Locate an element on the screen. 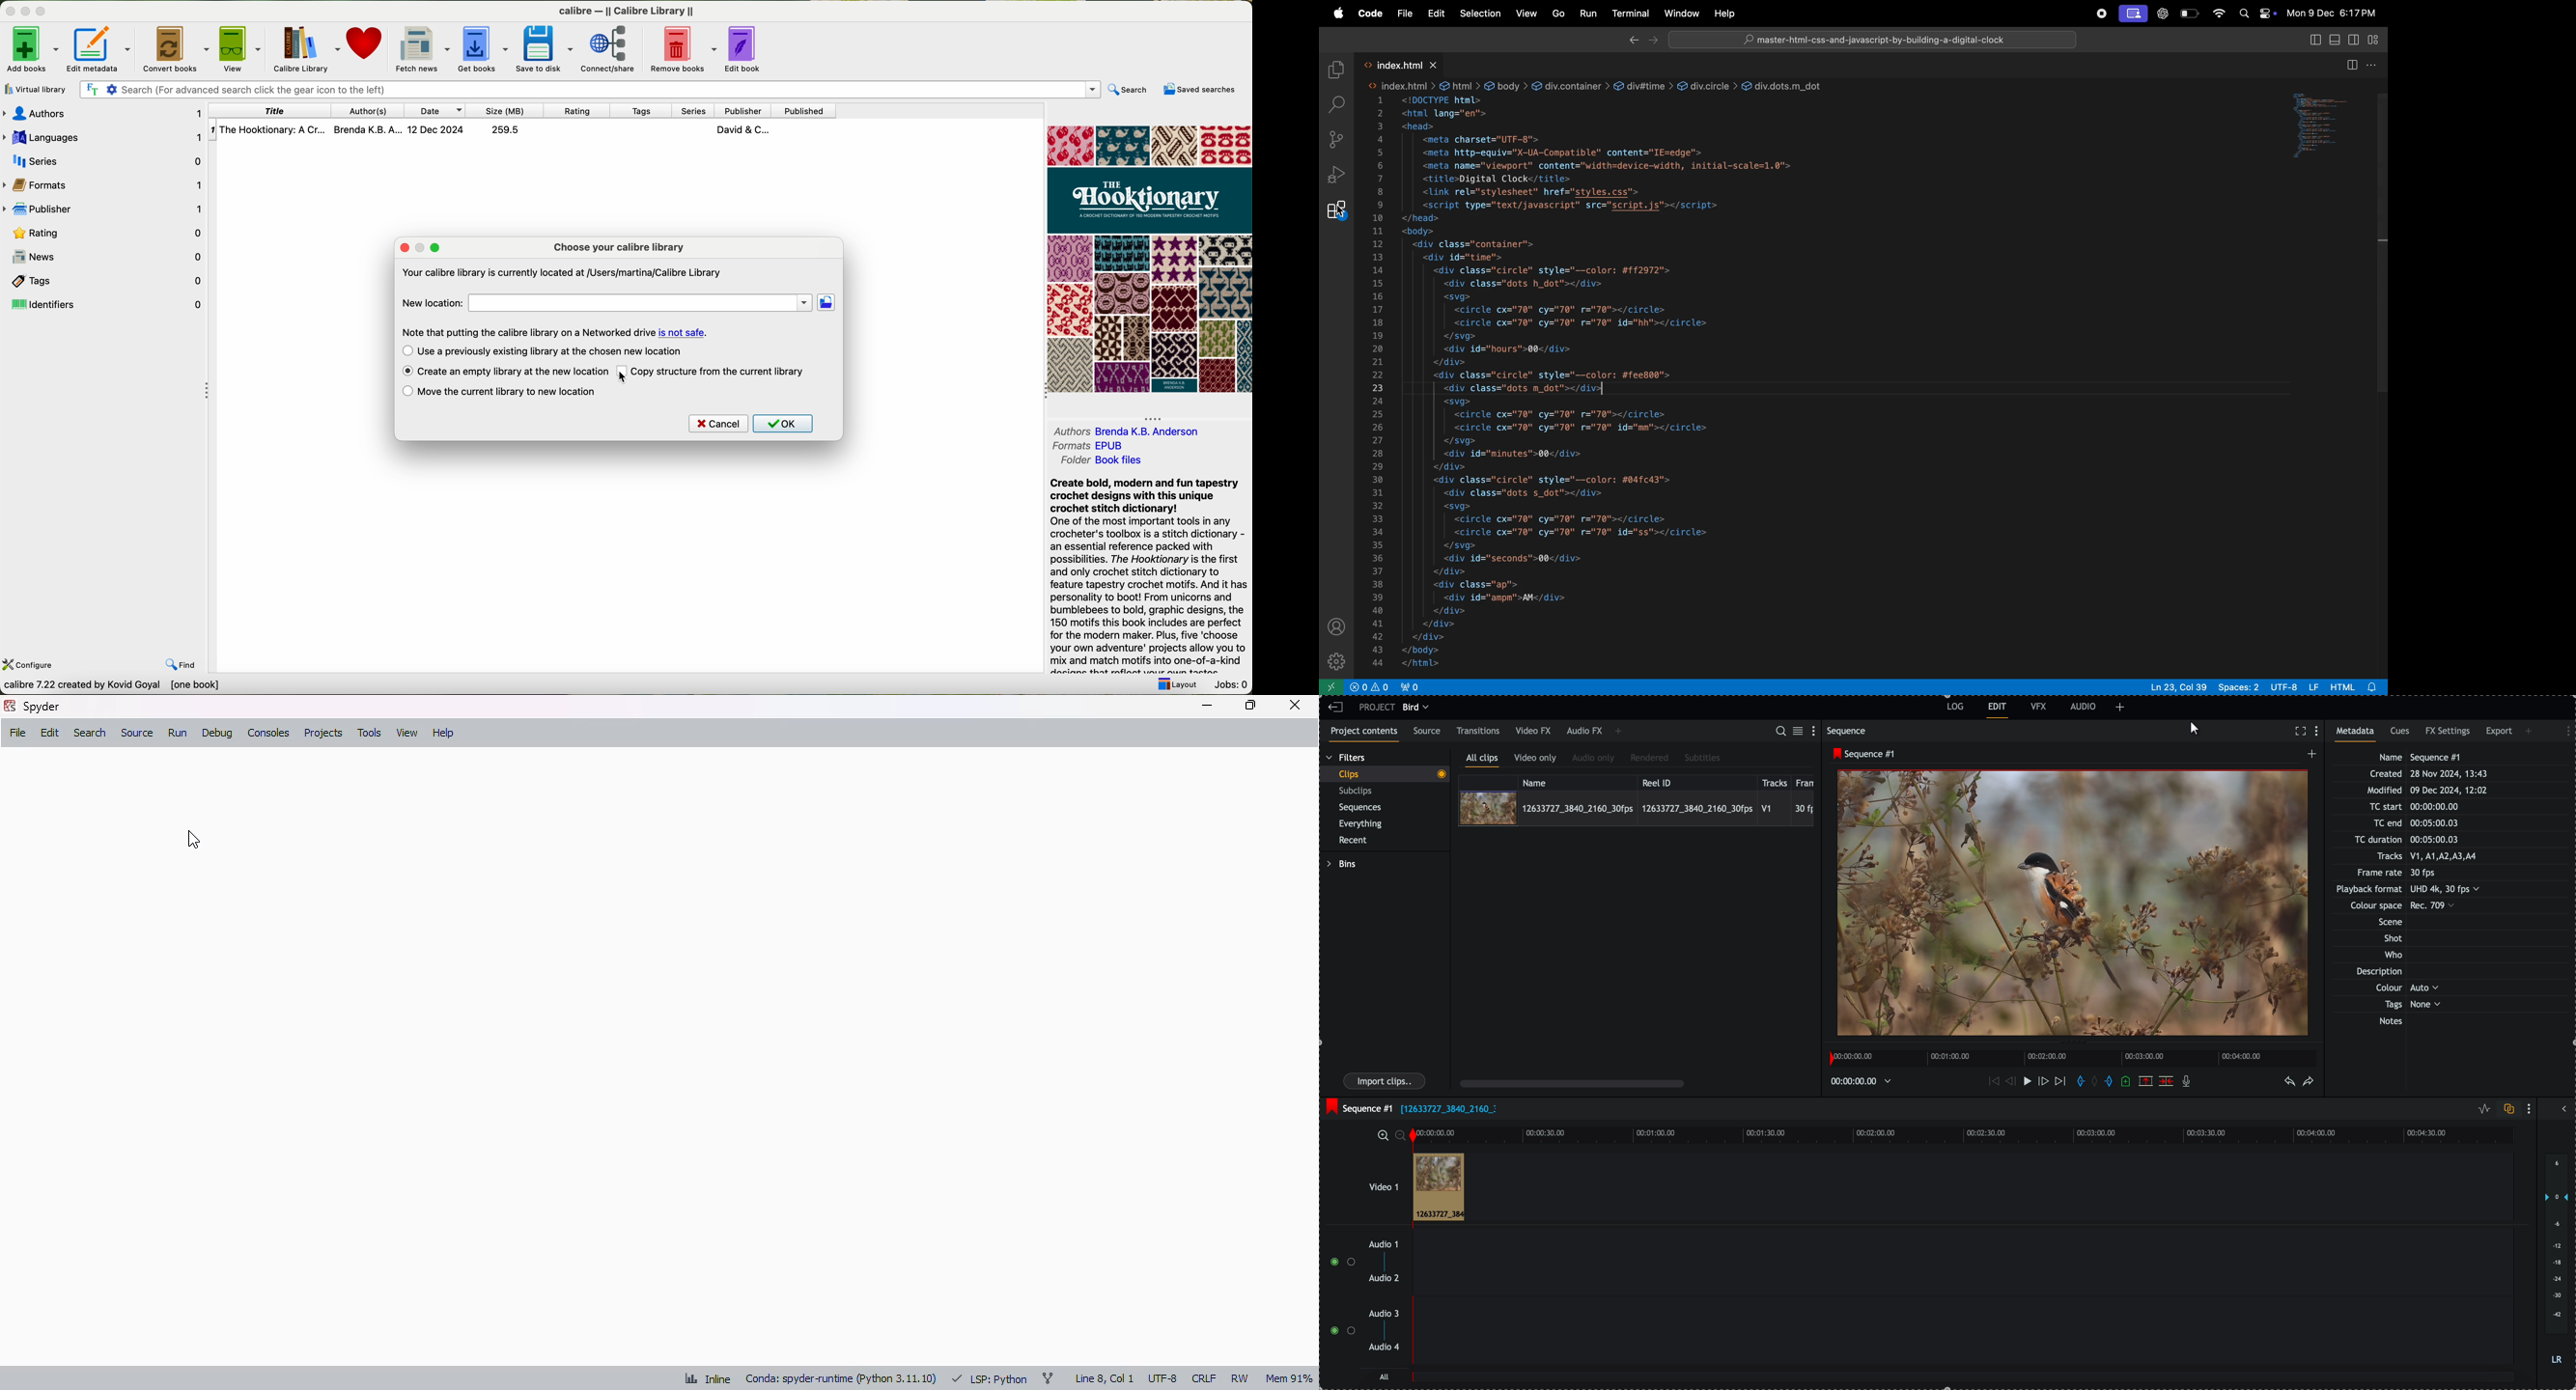  add 'out' mark is located at coordinates (2108, 1082).